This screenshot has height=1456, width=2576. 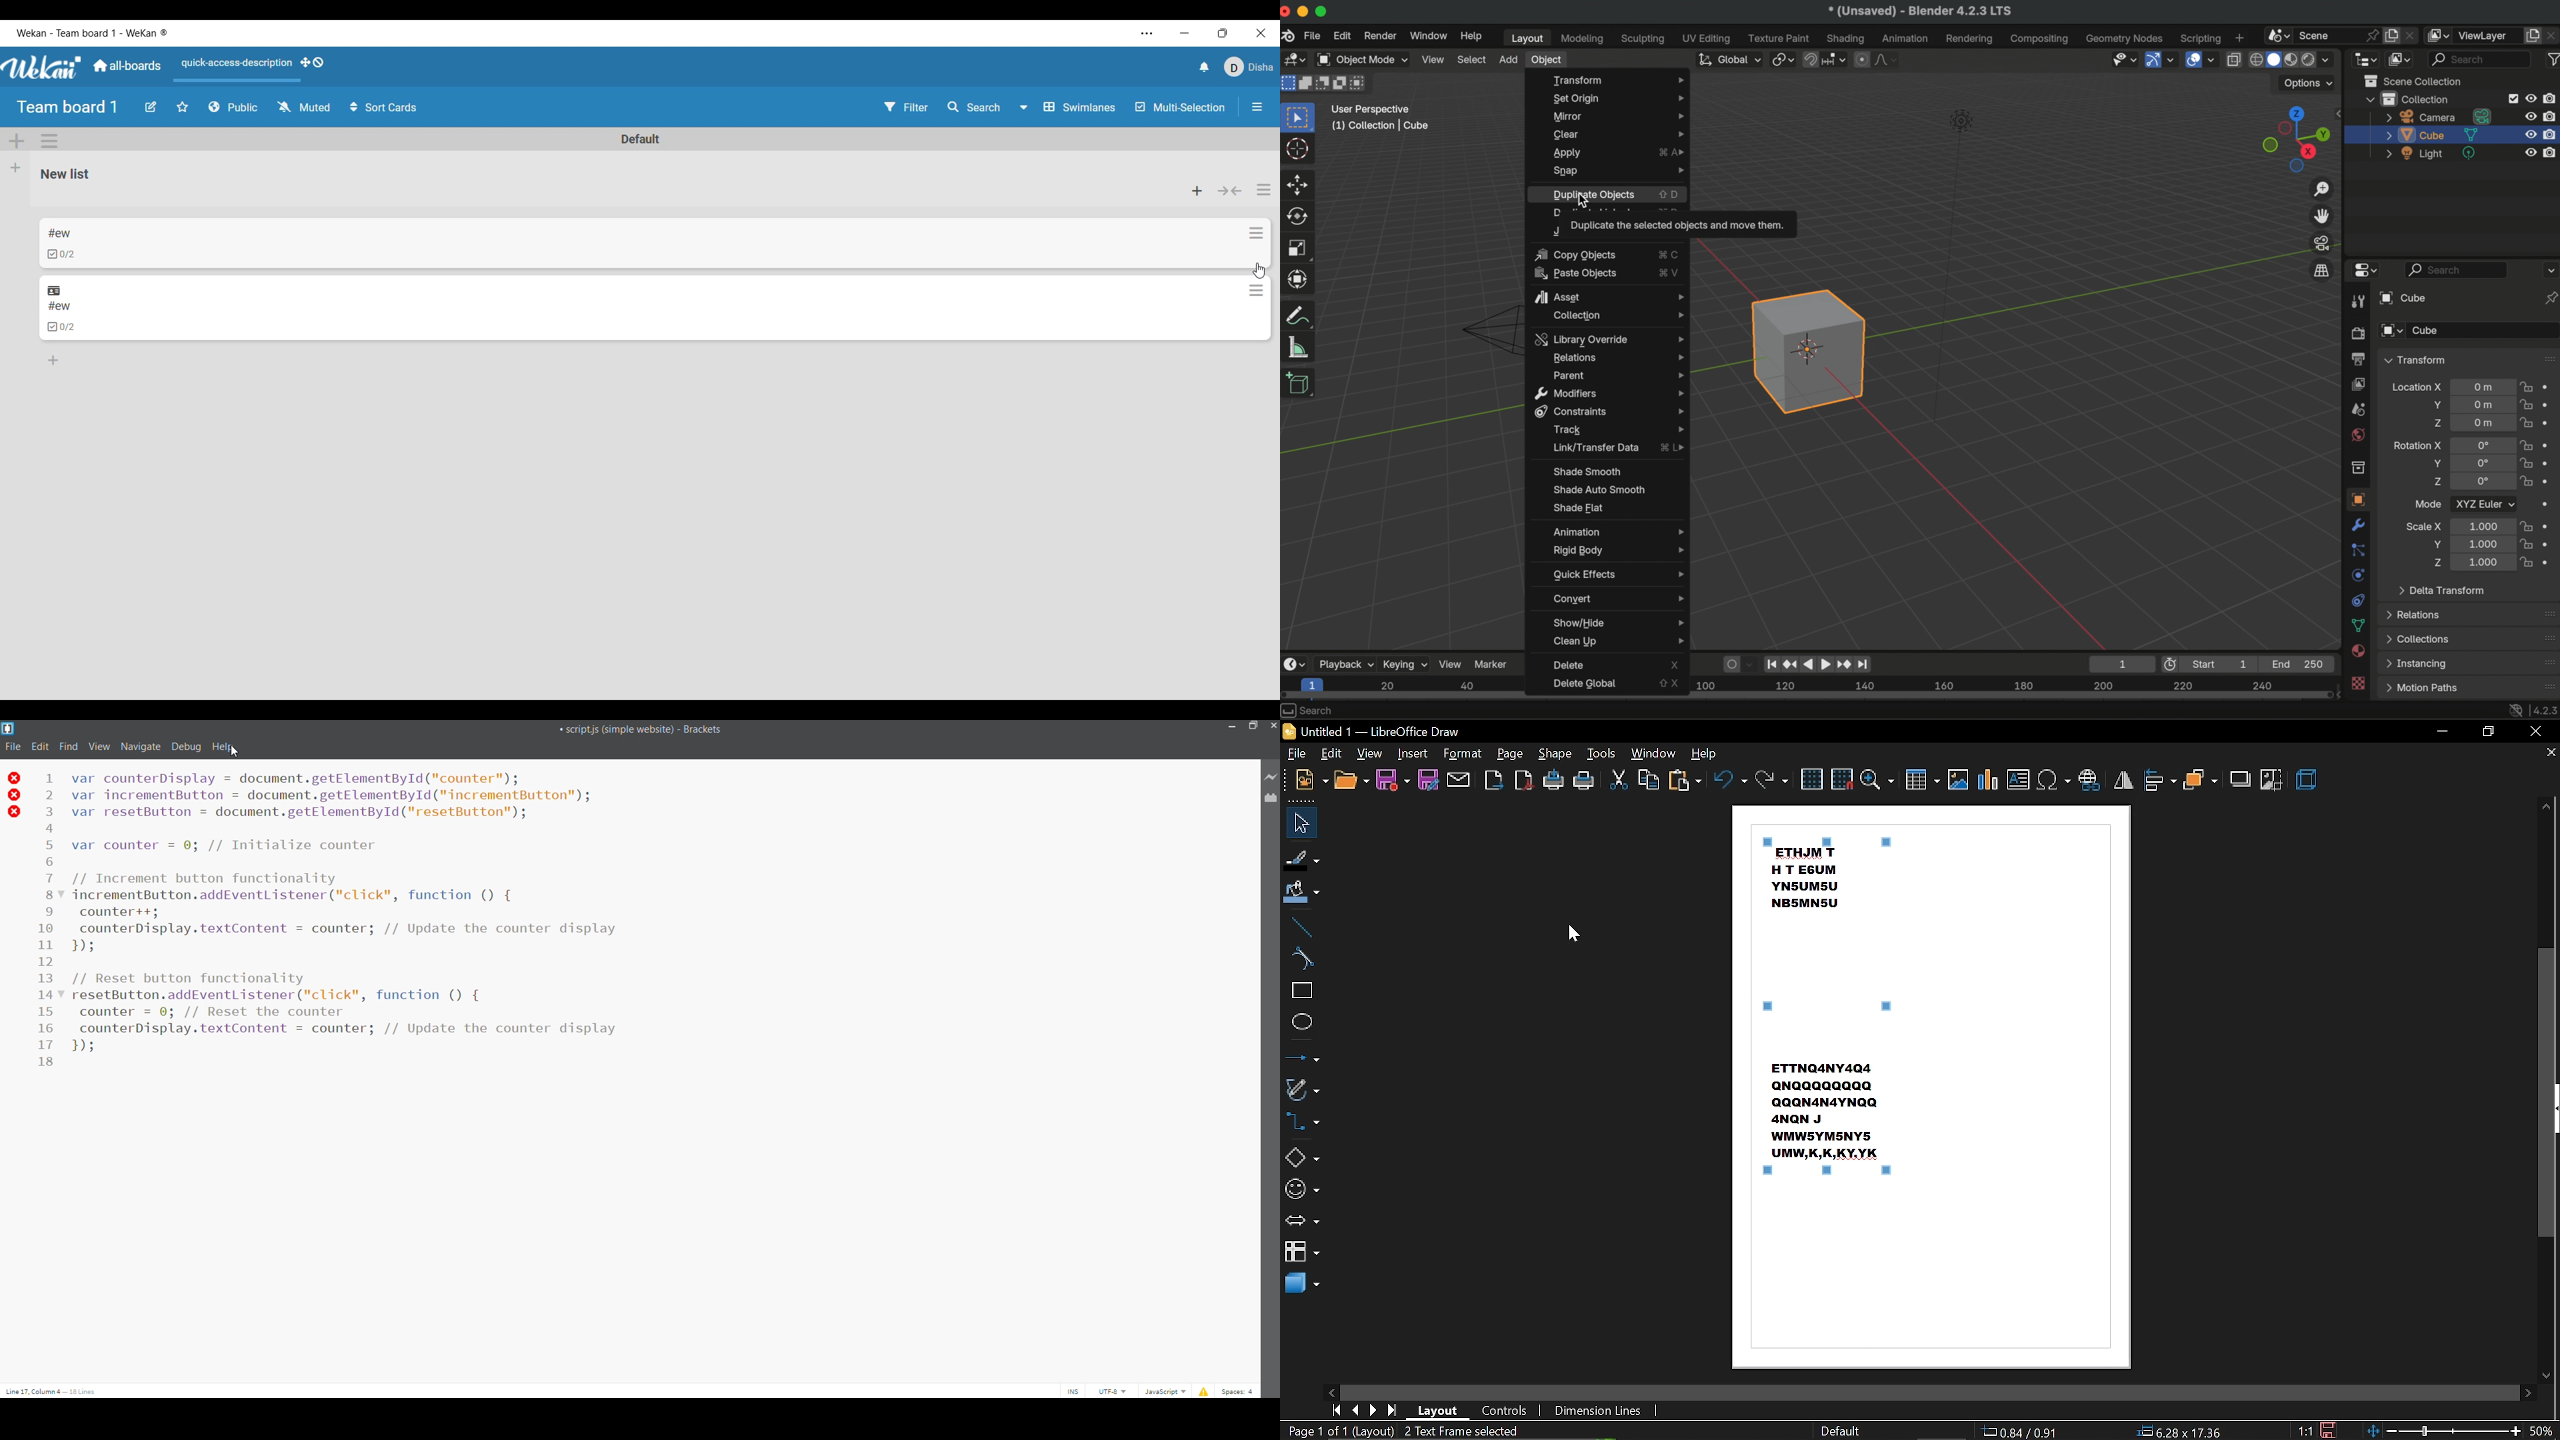 I want to click on parent, so click(x=1617, y=375).